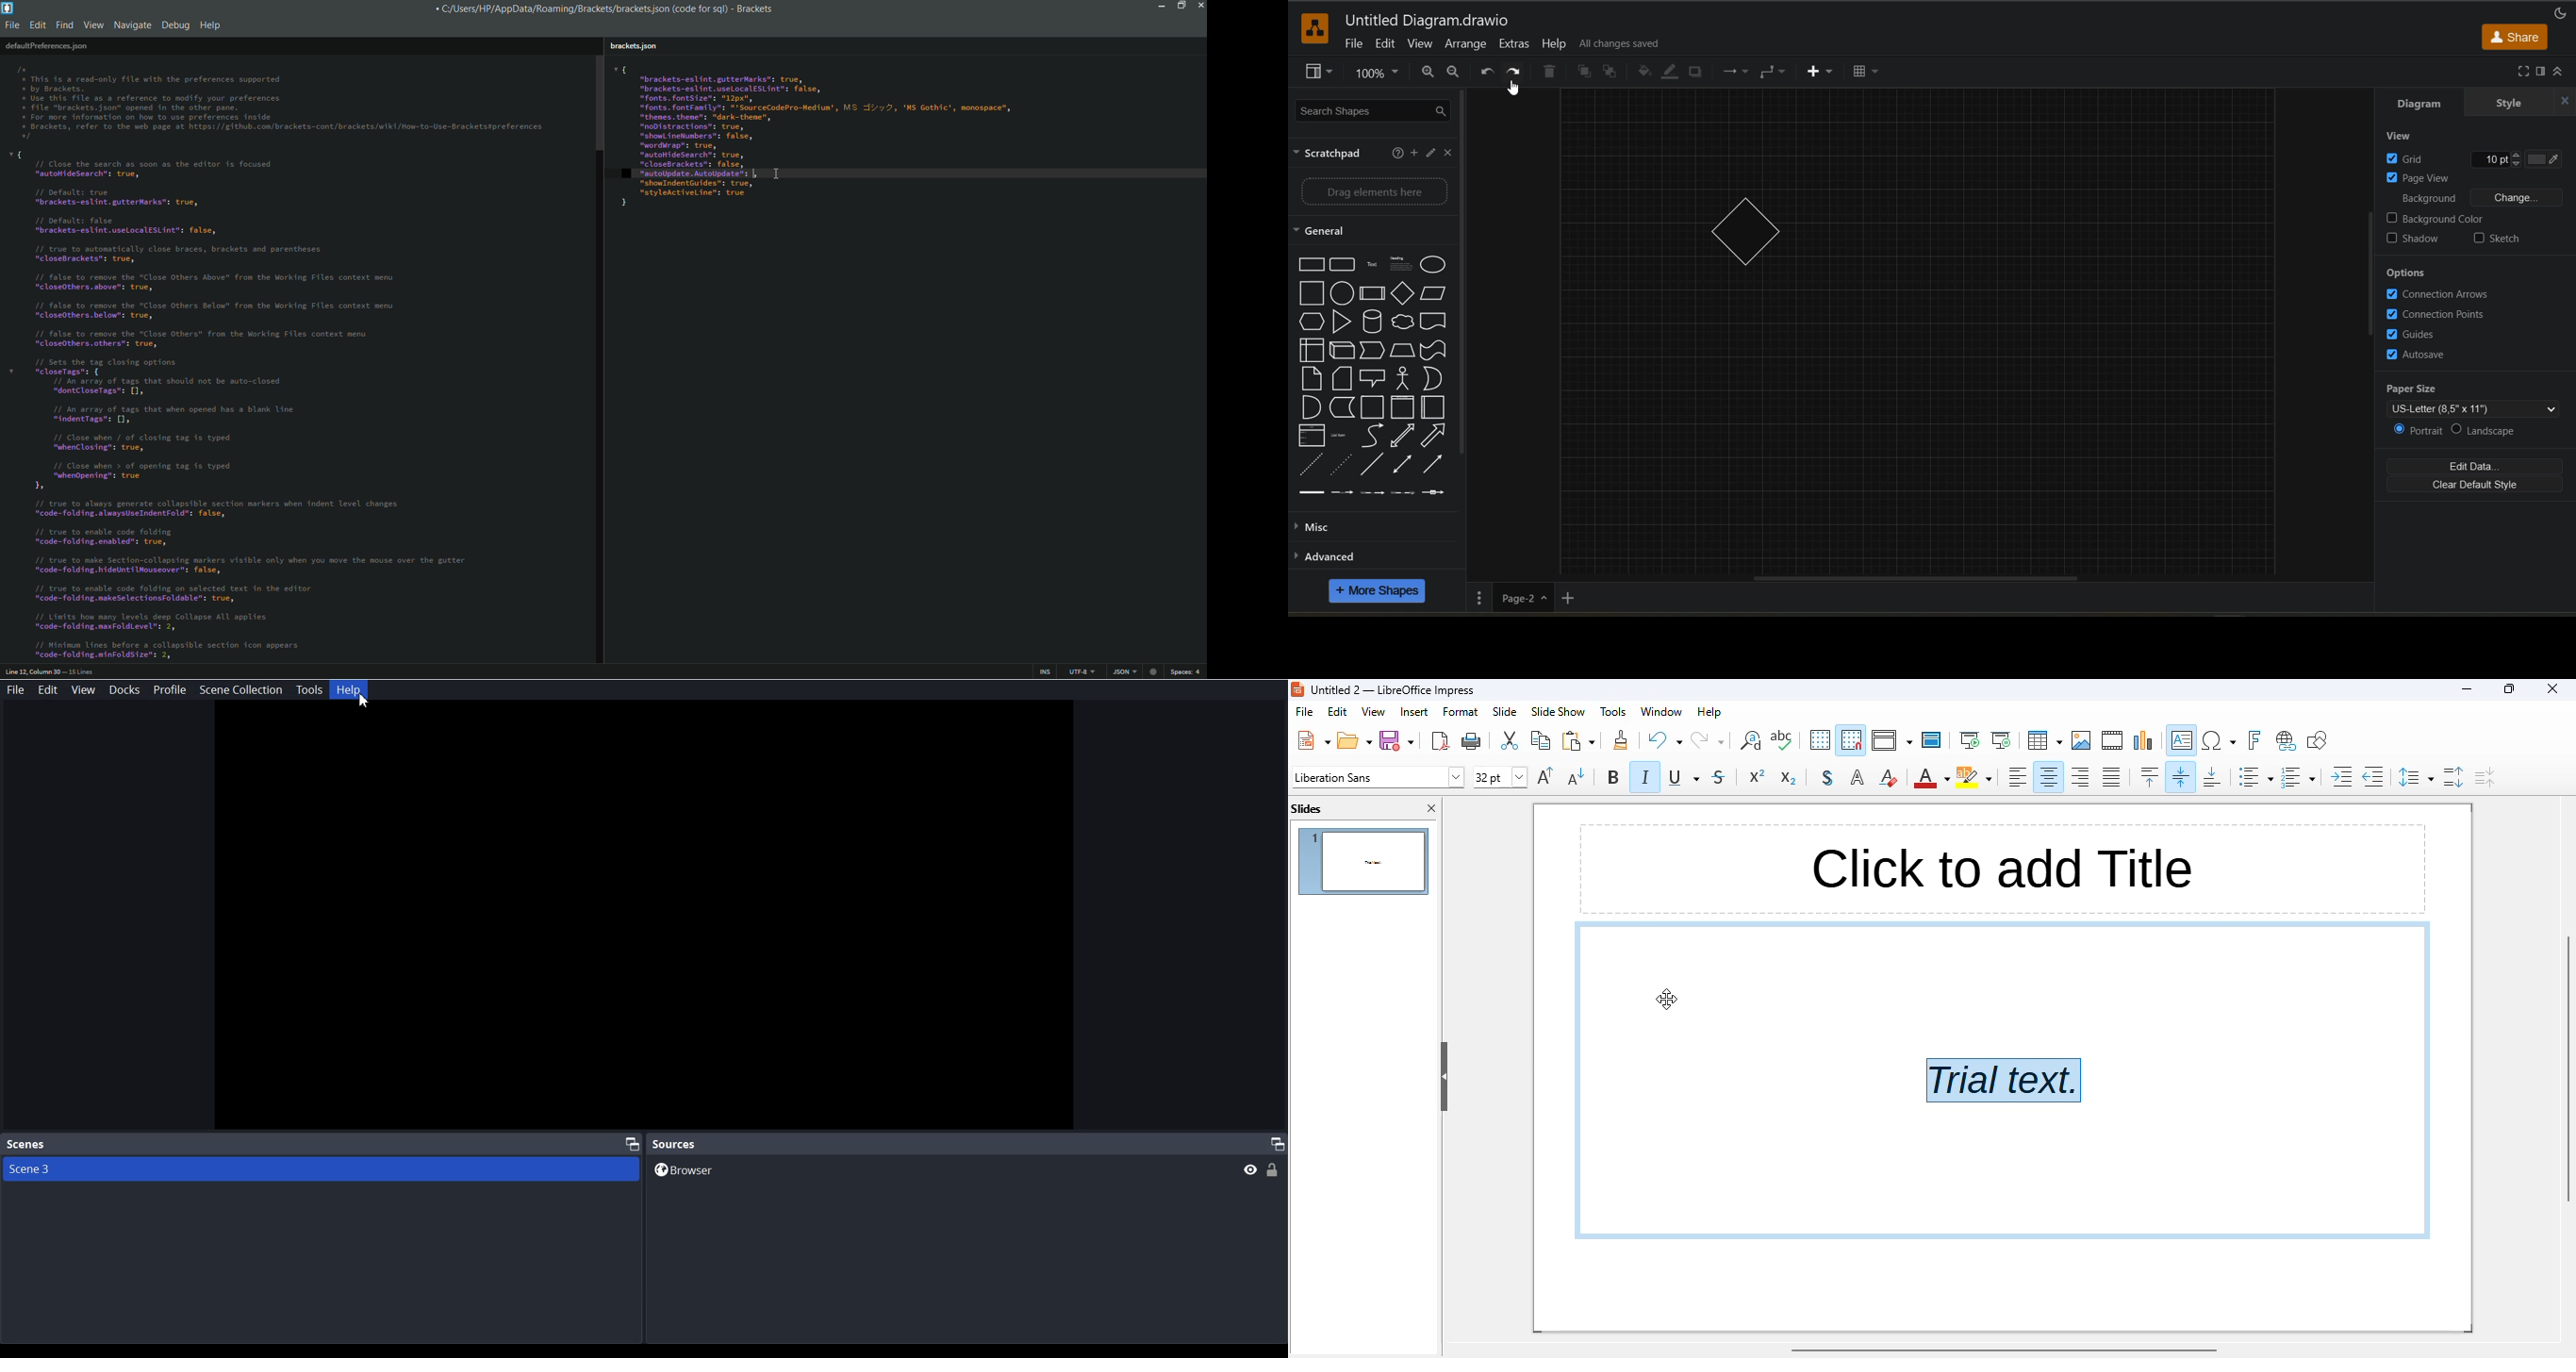 The image size is (2576, 1372). What do you see at coordinates (48, 670) in the screenshot?
I see `Line 12, Column 30 — 15 Lines.` at bounding box center [48, 670].